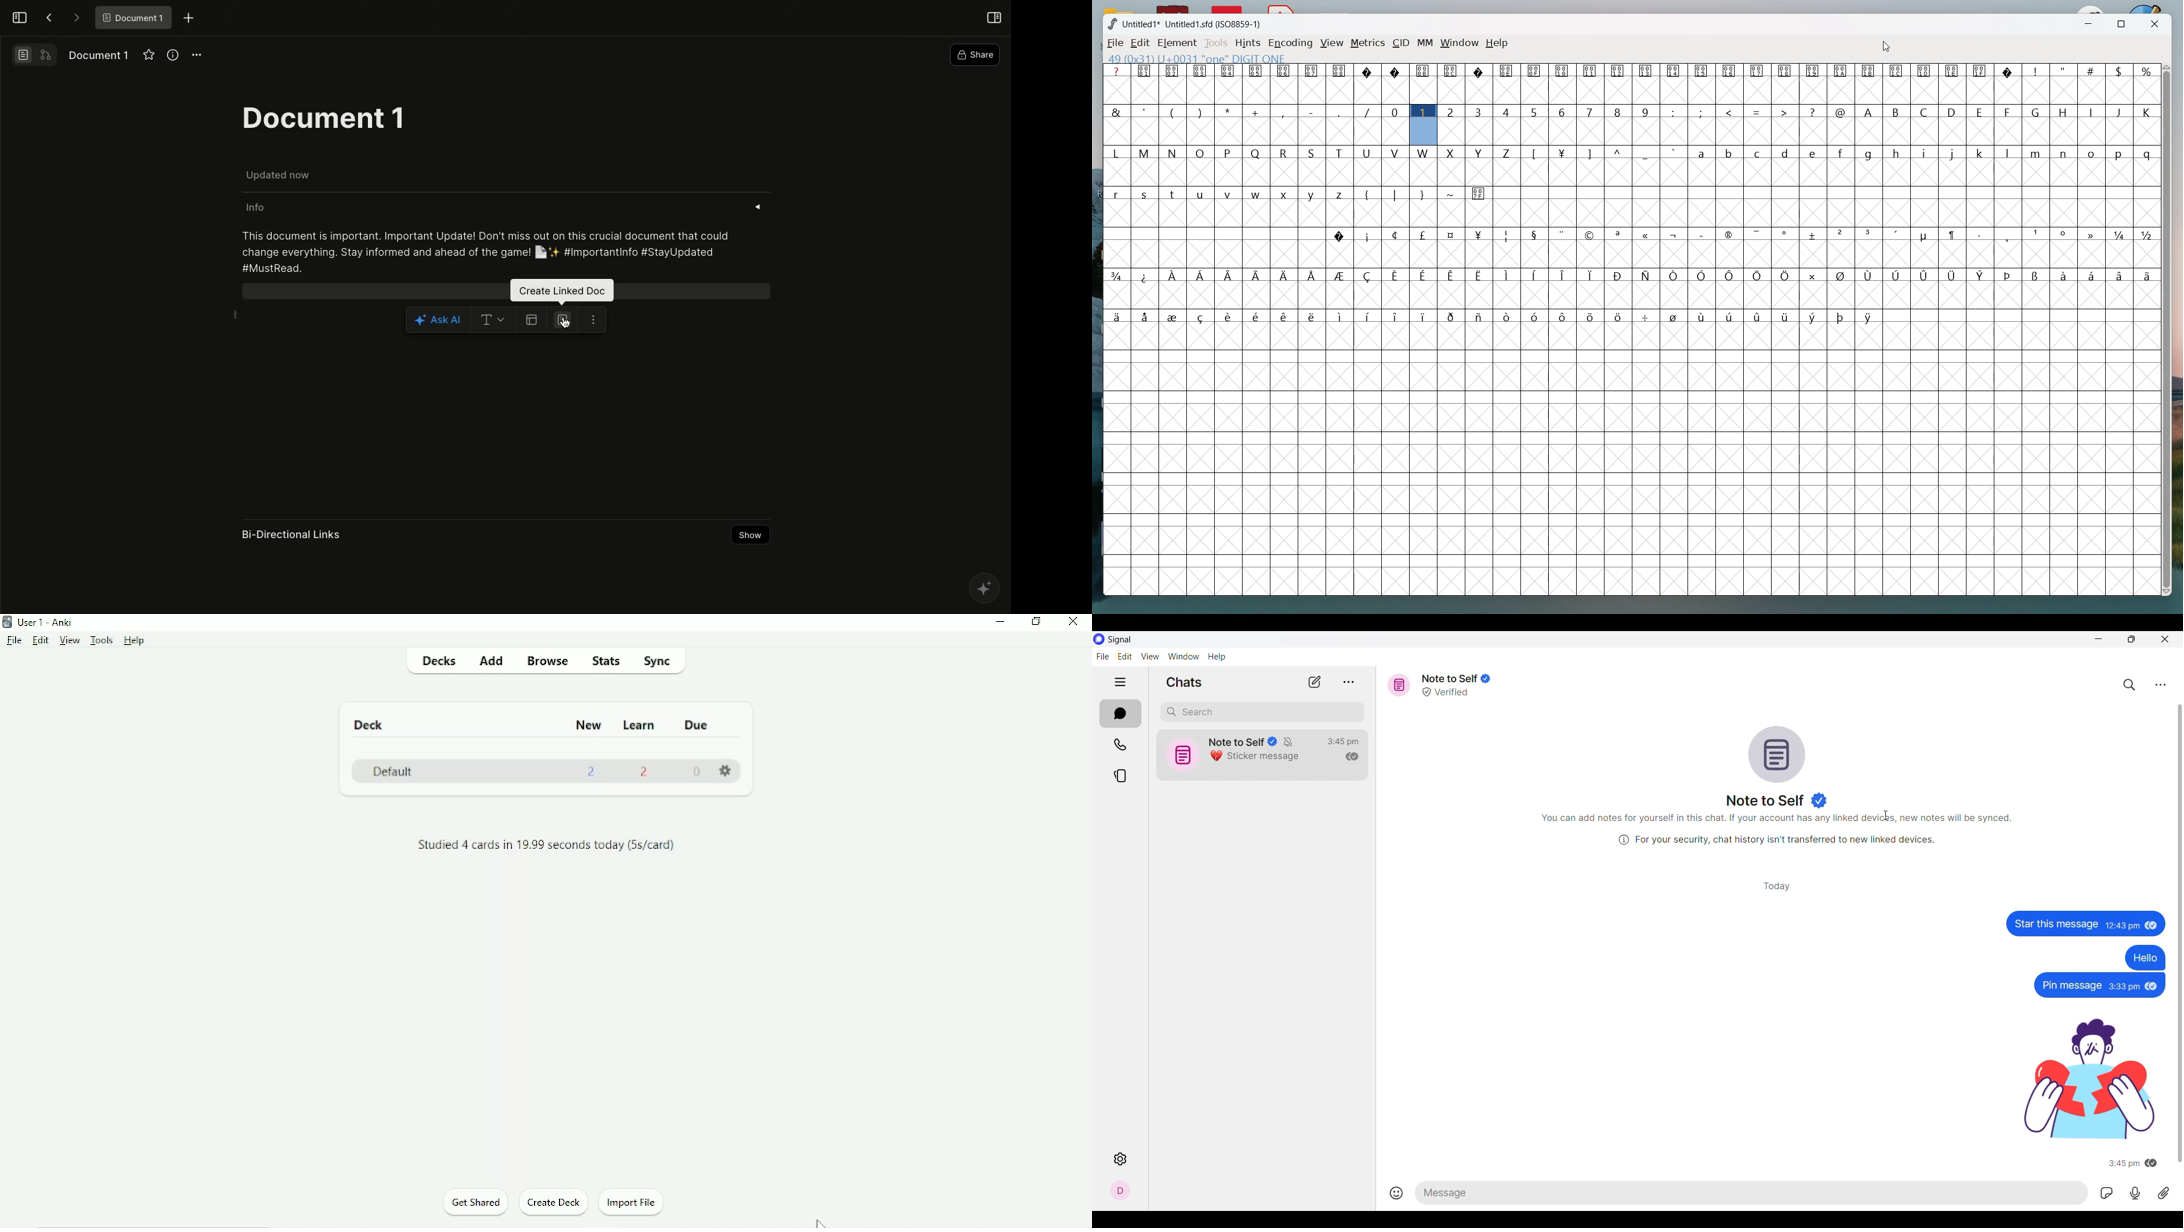 This screenshot has width=2184, height=1232. What do you see at coordinates (1201, 275) in the screenshot?
I see `symbol` at bounding box center [1201, 275].